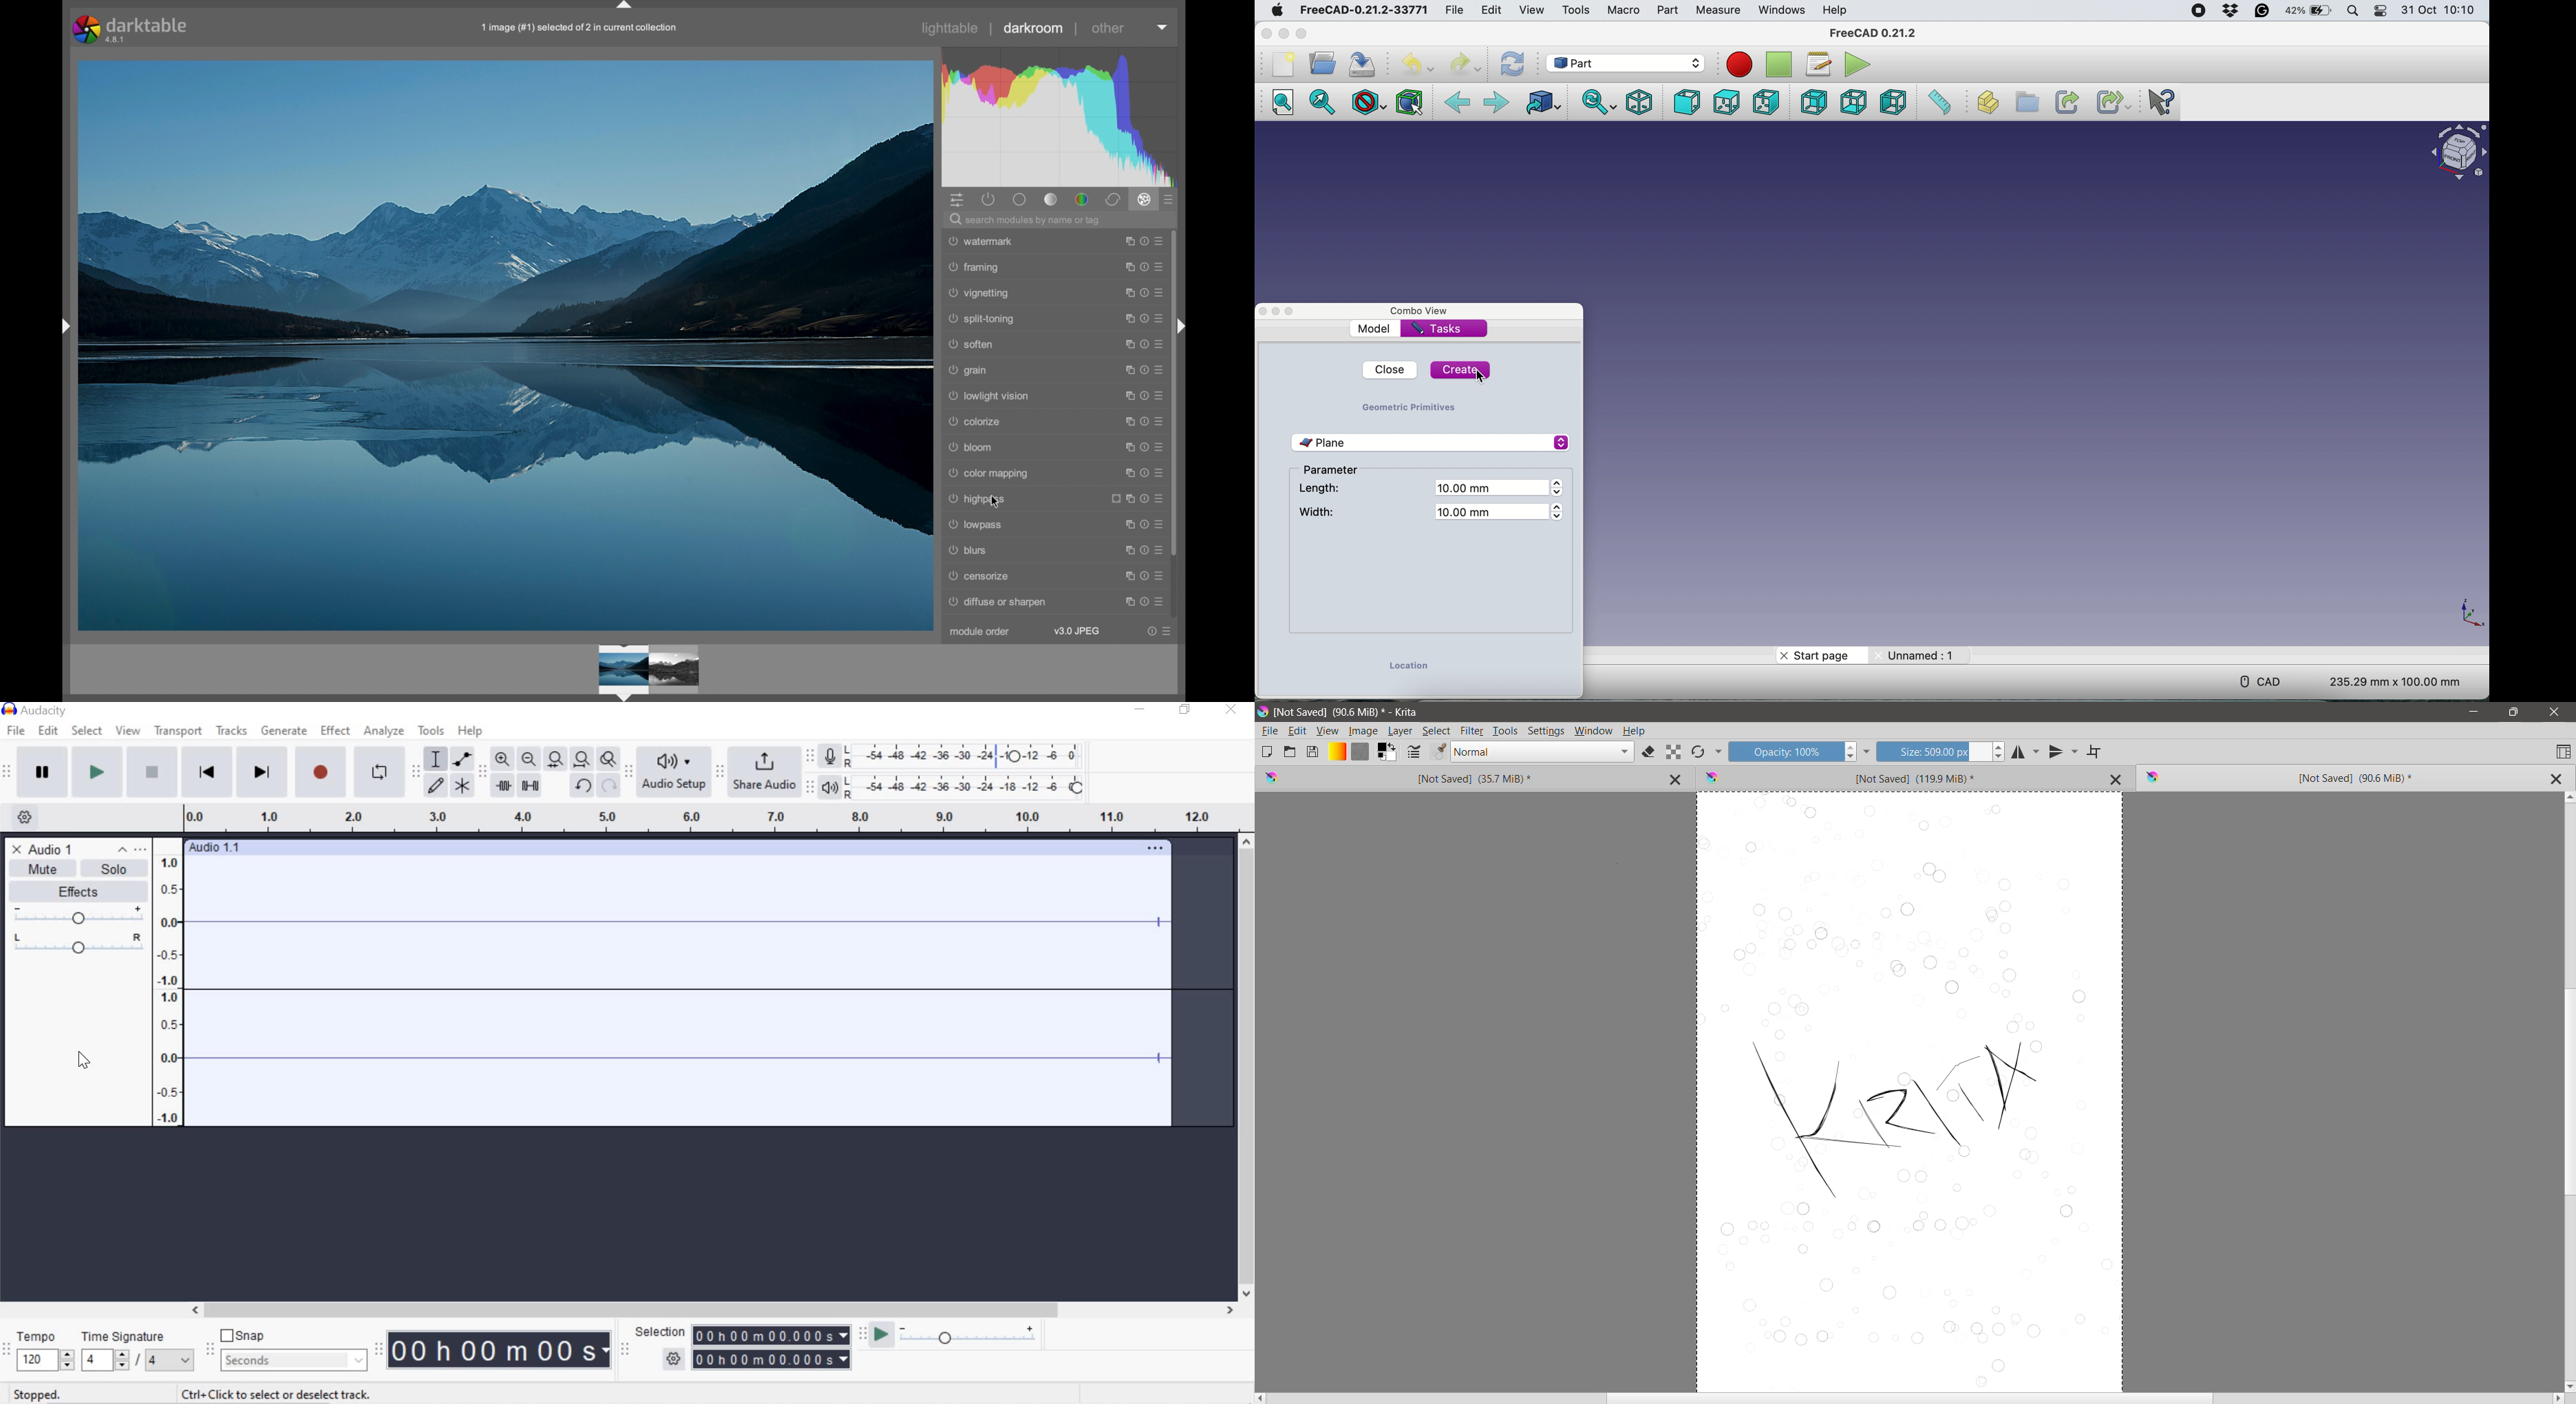  What do you see at coordinates (976, 499) in the screenshot?
I see `highpass` at bounding box center [976, 499].